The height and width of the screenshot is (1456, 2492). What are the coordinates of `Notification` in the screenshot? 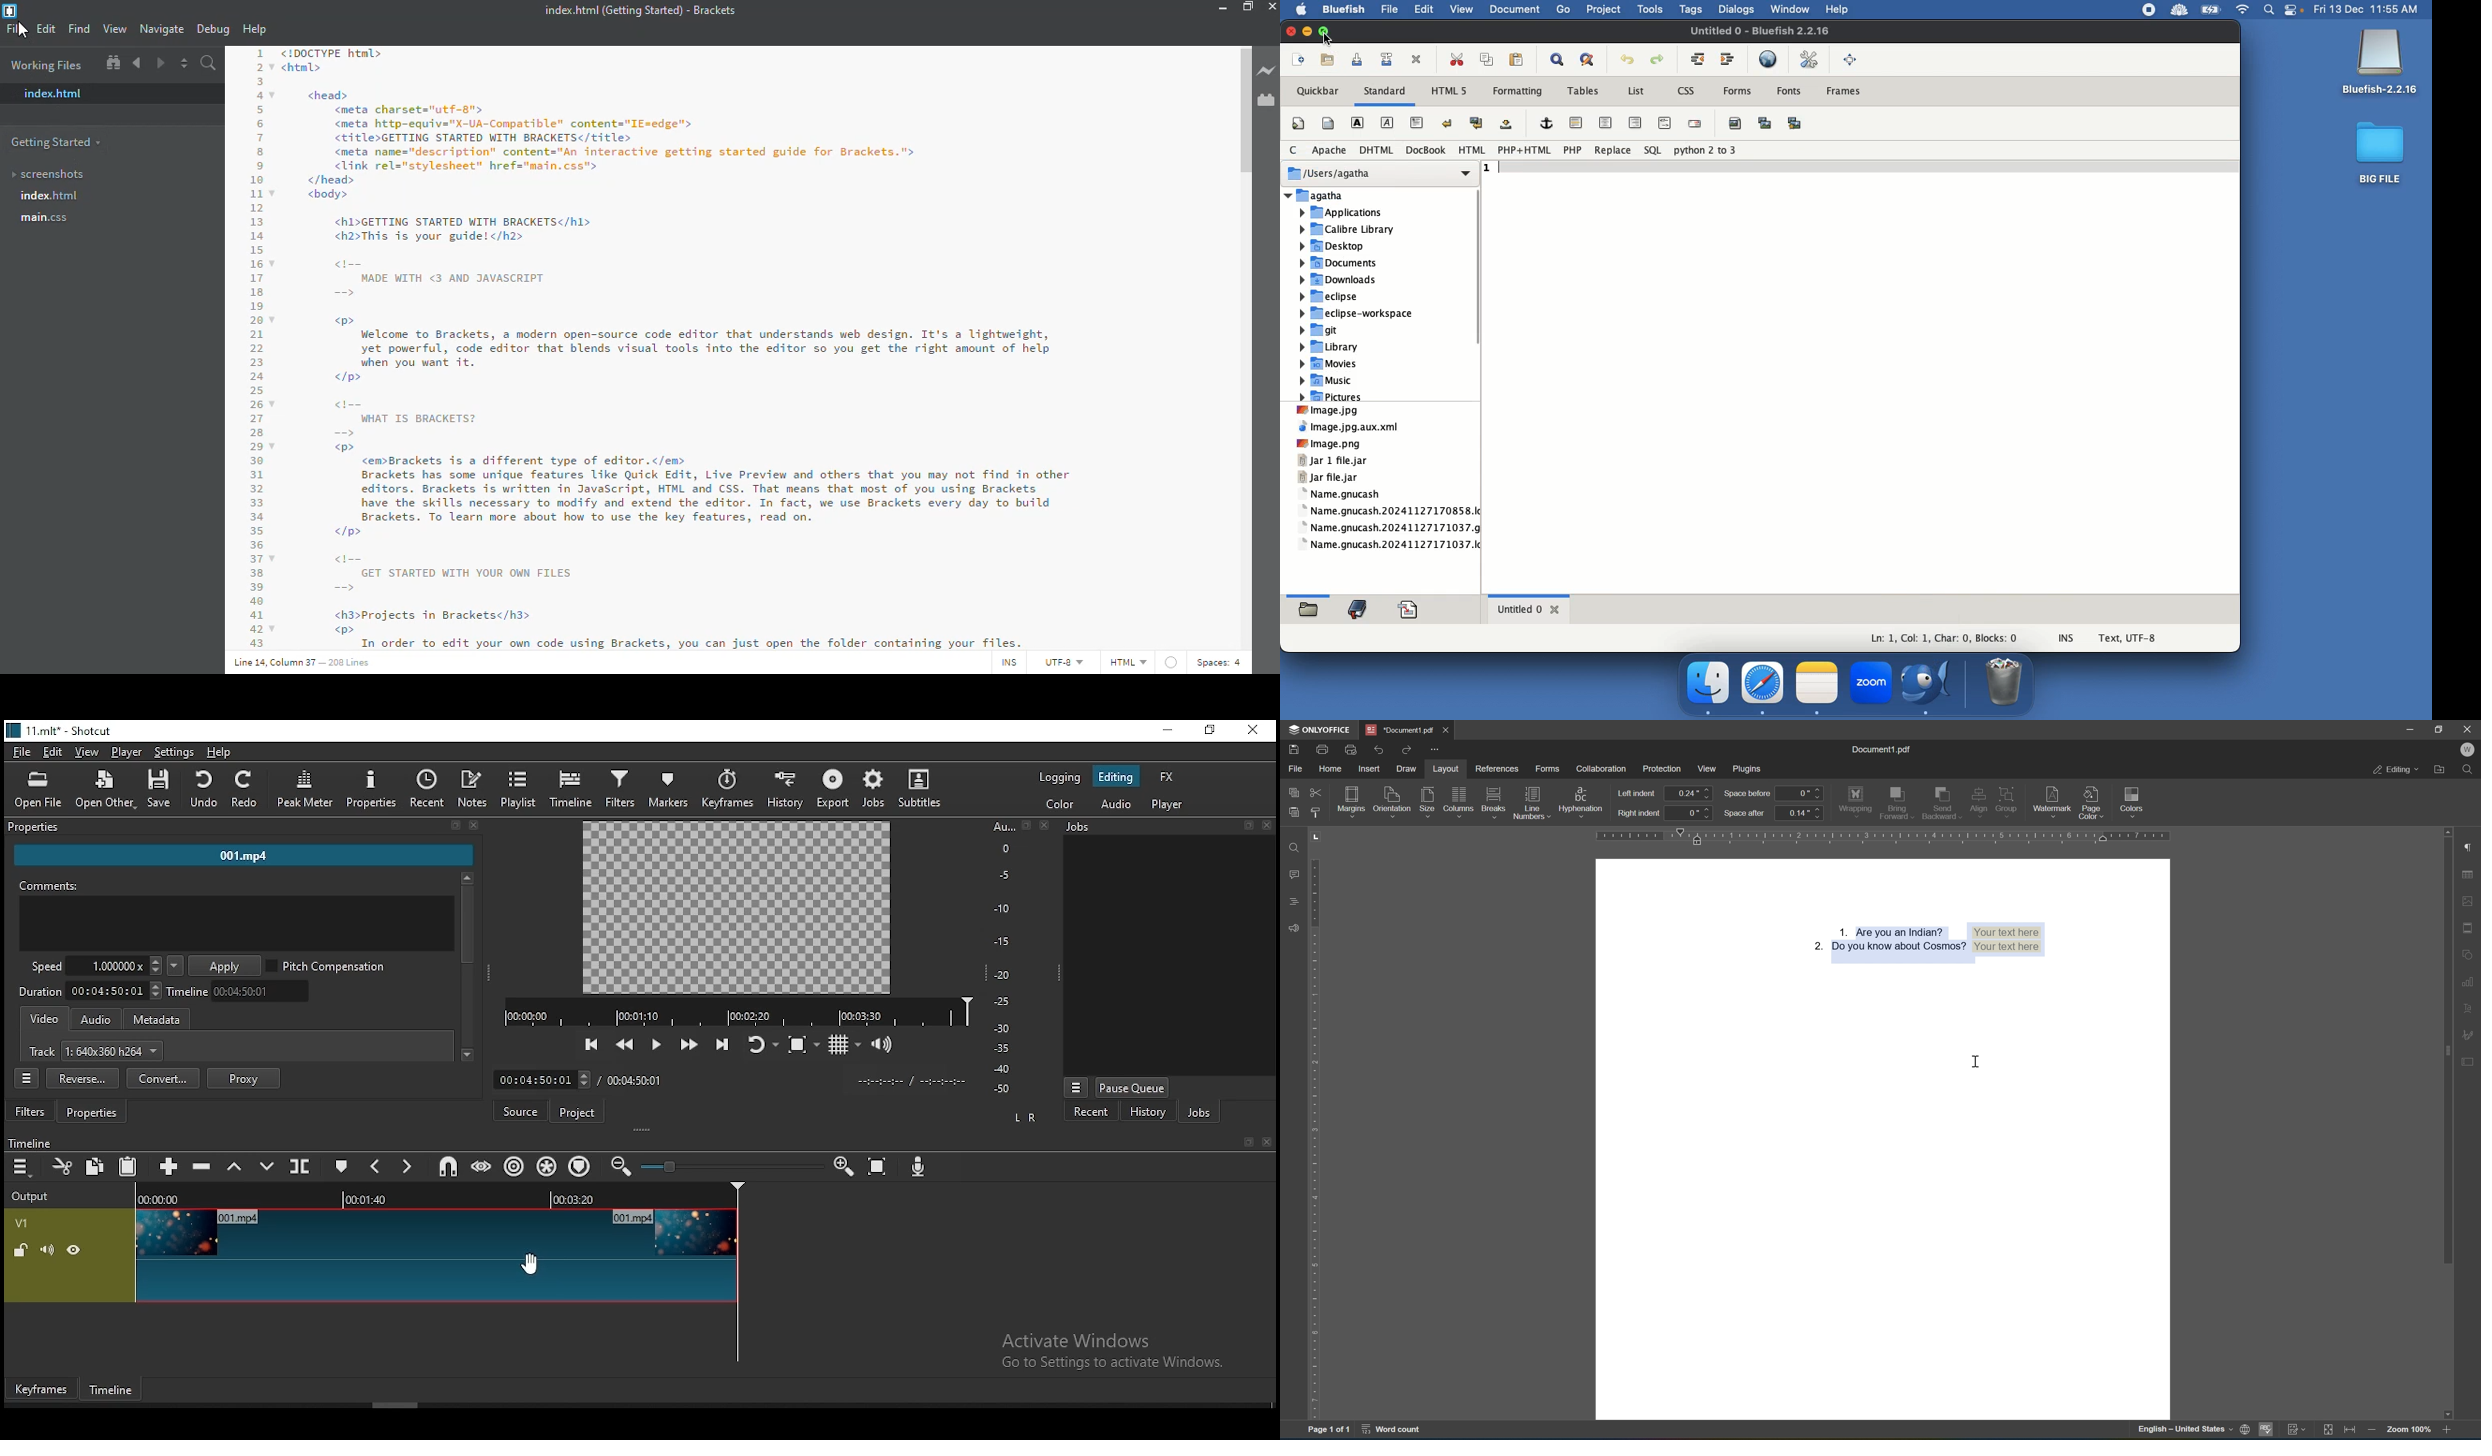 It's located at (2295, 11).